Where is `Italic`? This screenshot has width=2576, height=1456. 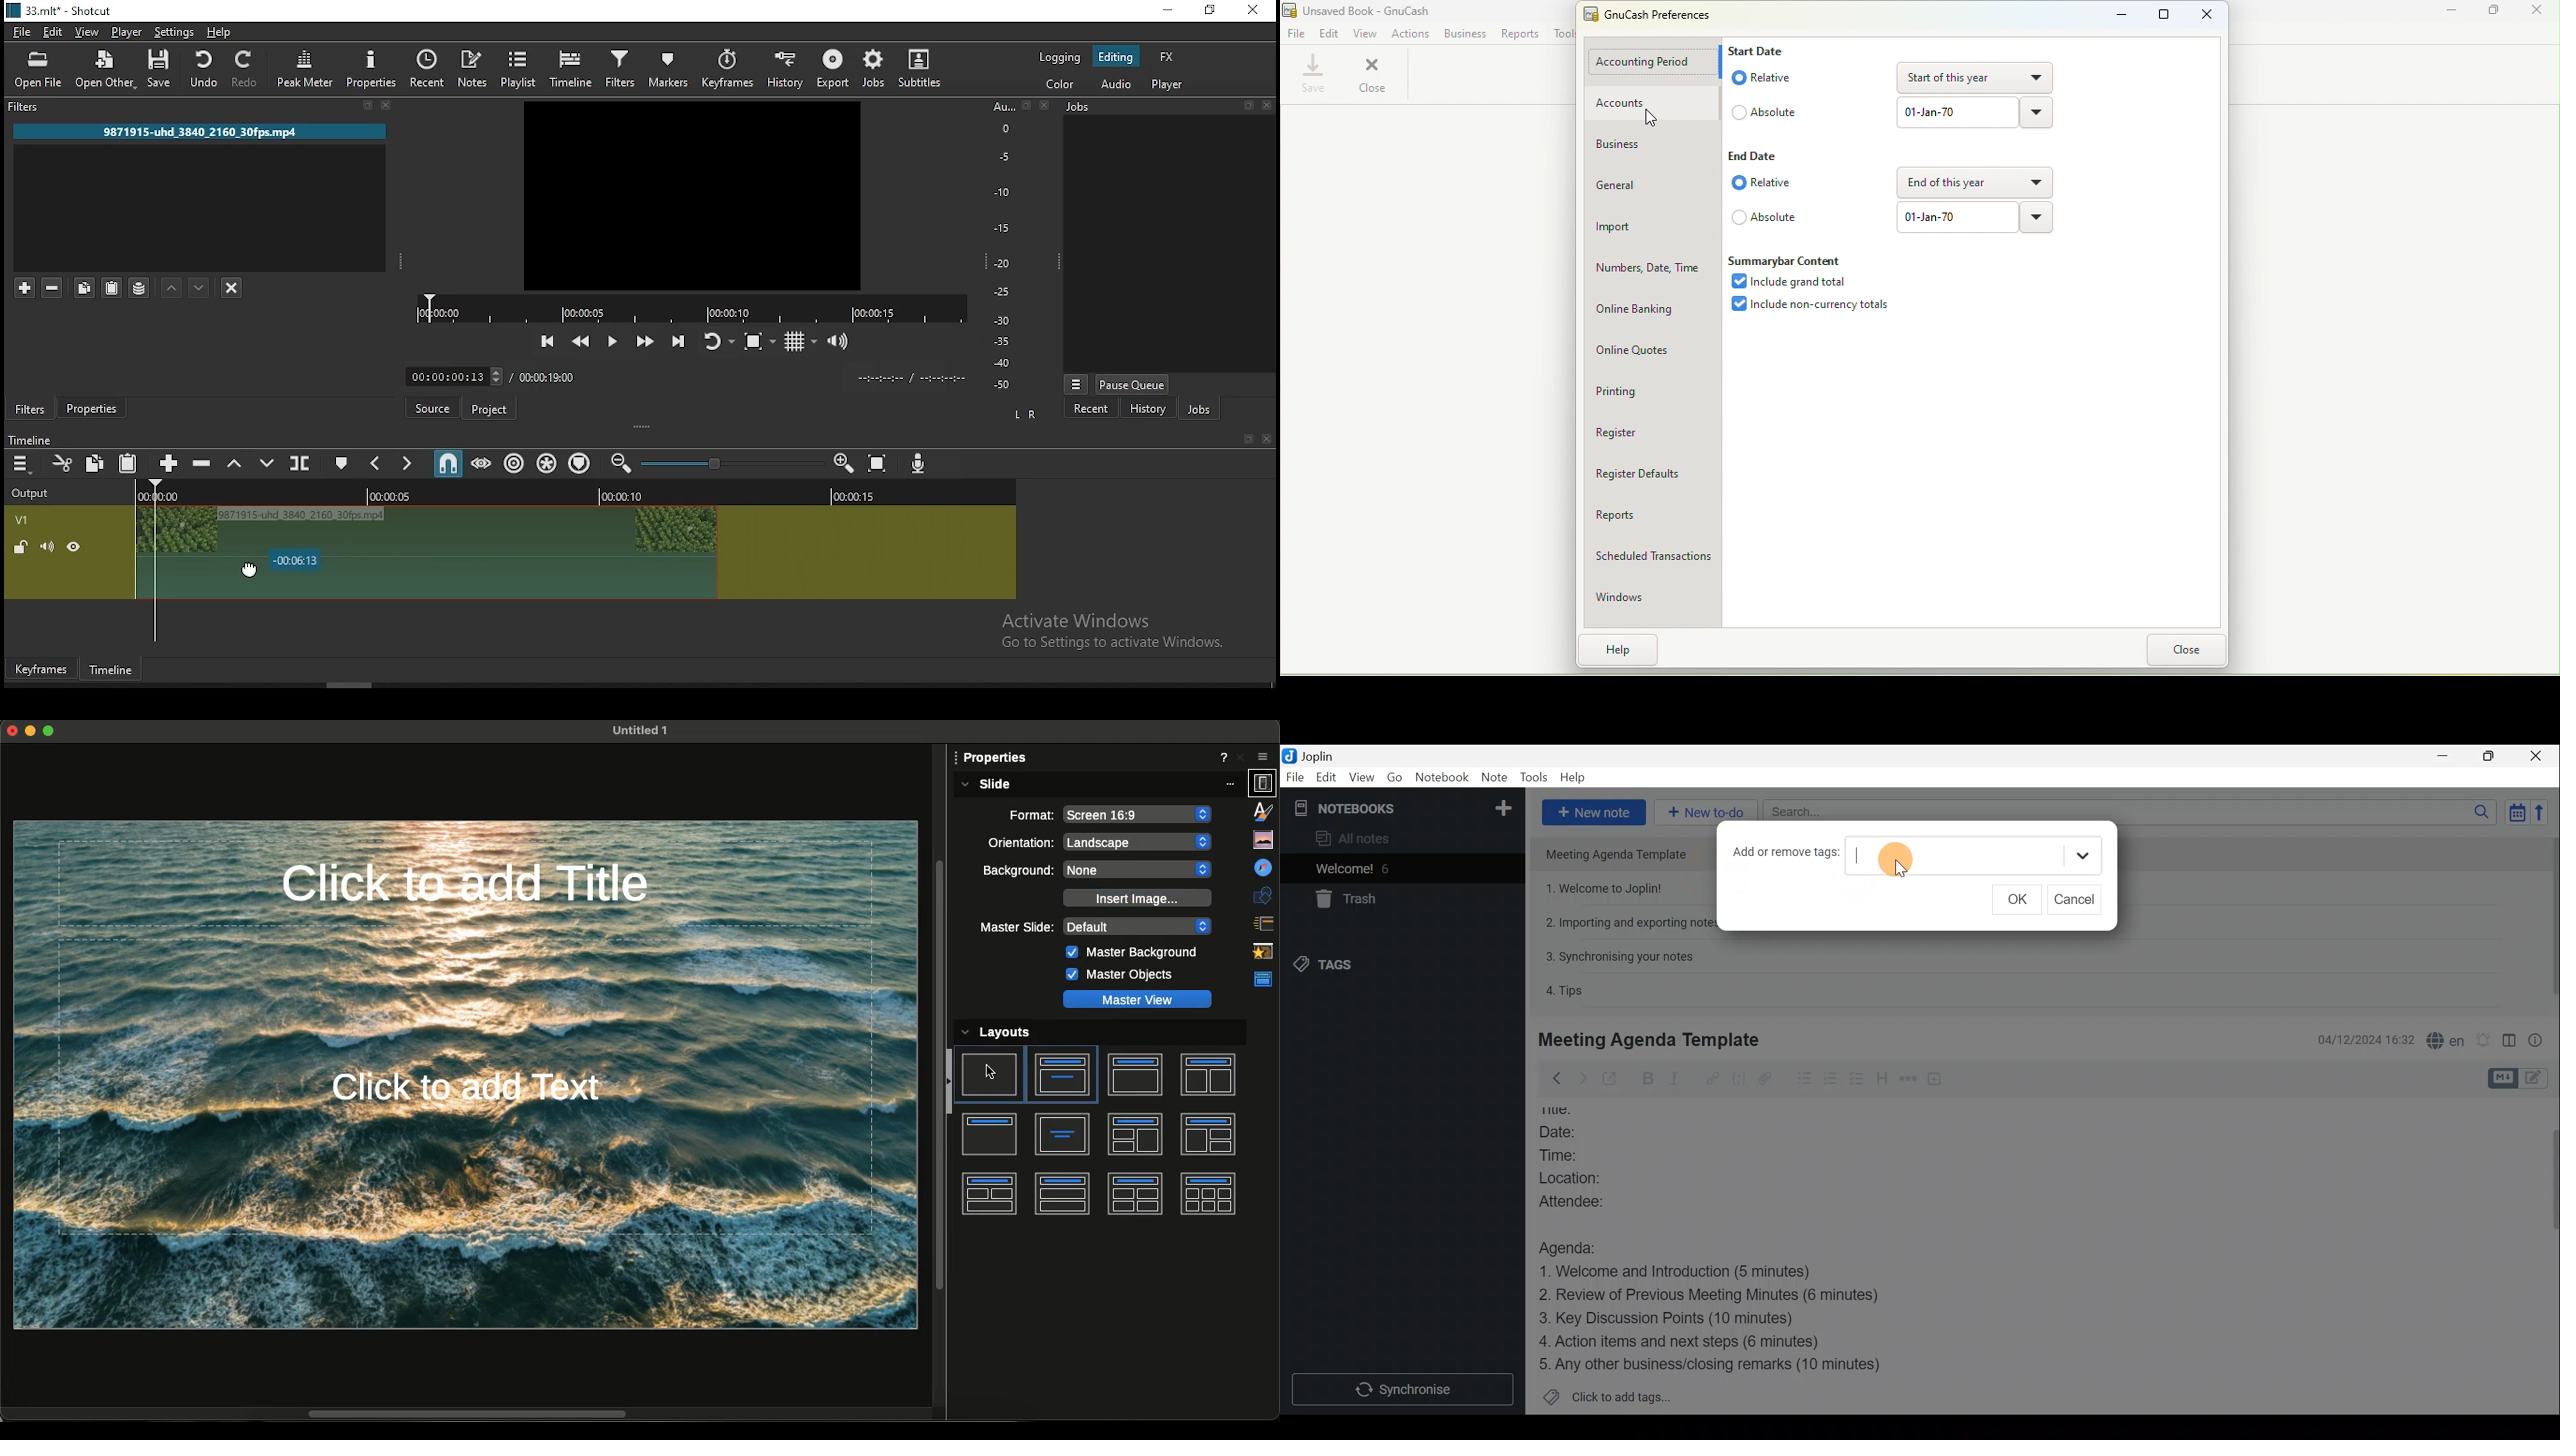 Italic is located at coordinates (1683, 1079).